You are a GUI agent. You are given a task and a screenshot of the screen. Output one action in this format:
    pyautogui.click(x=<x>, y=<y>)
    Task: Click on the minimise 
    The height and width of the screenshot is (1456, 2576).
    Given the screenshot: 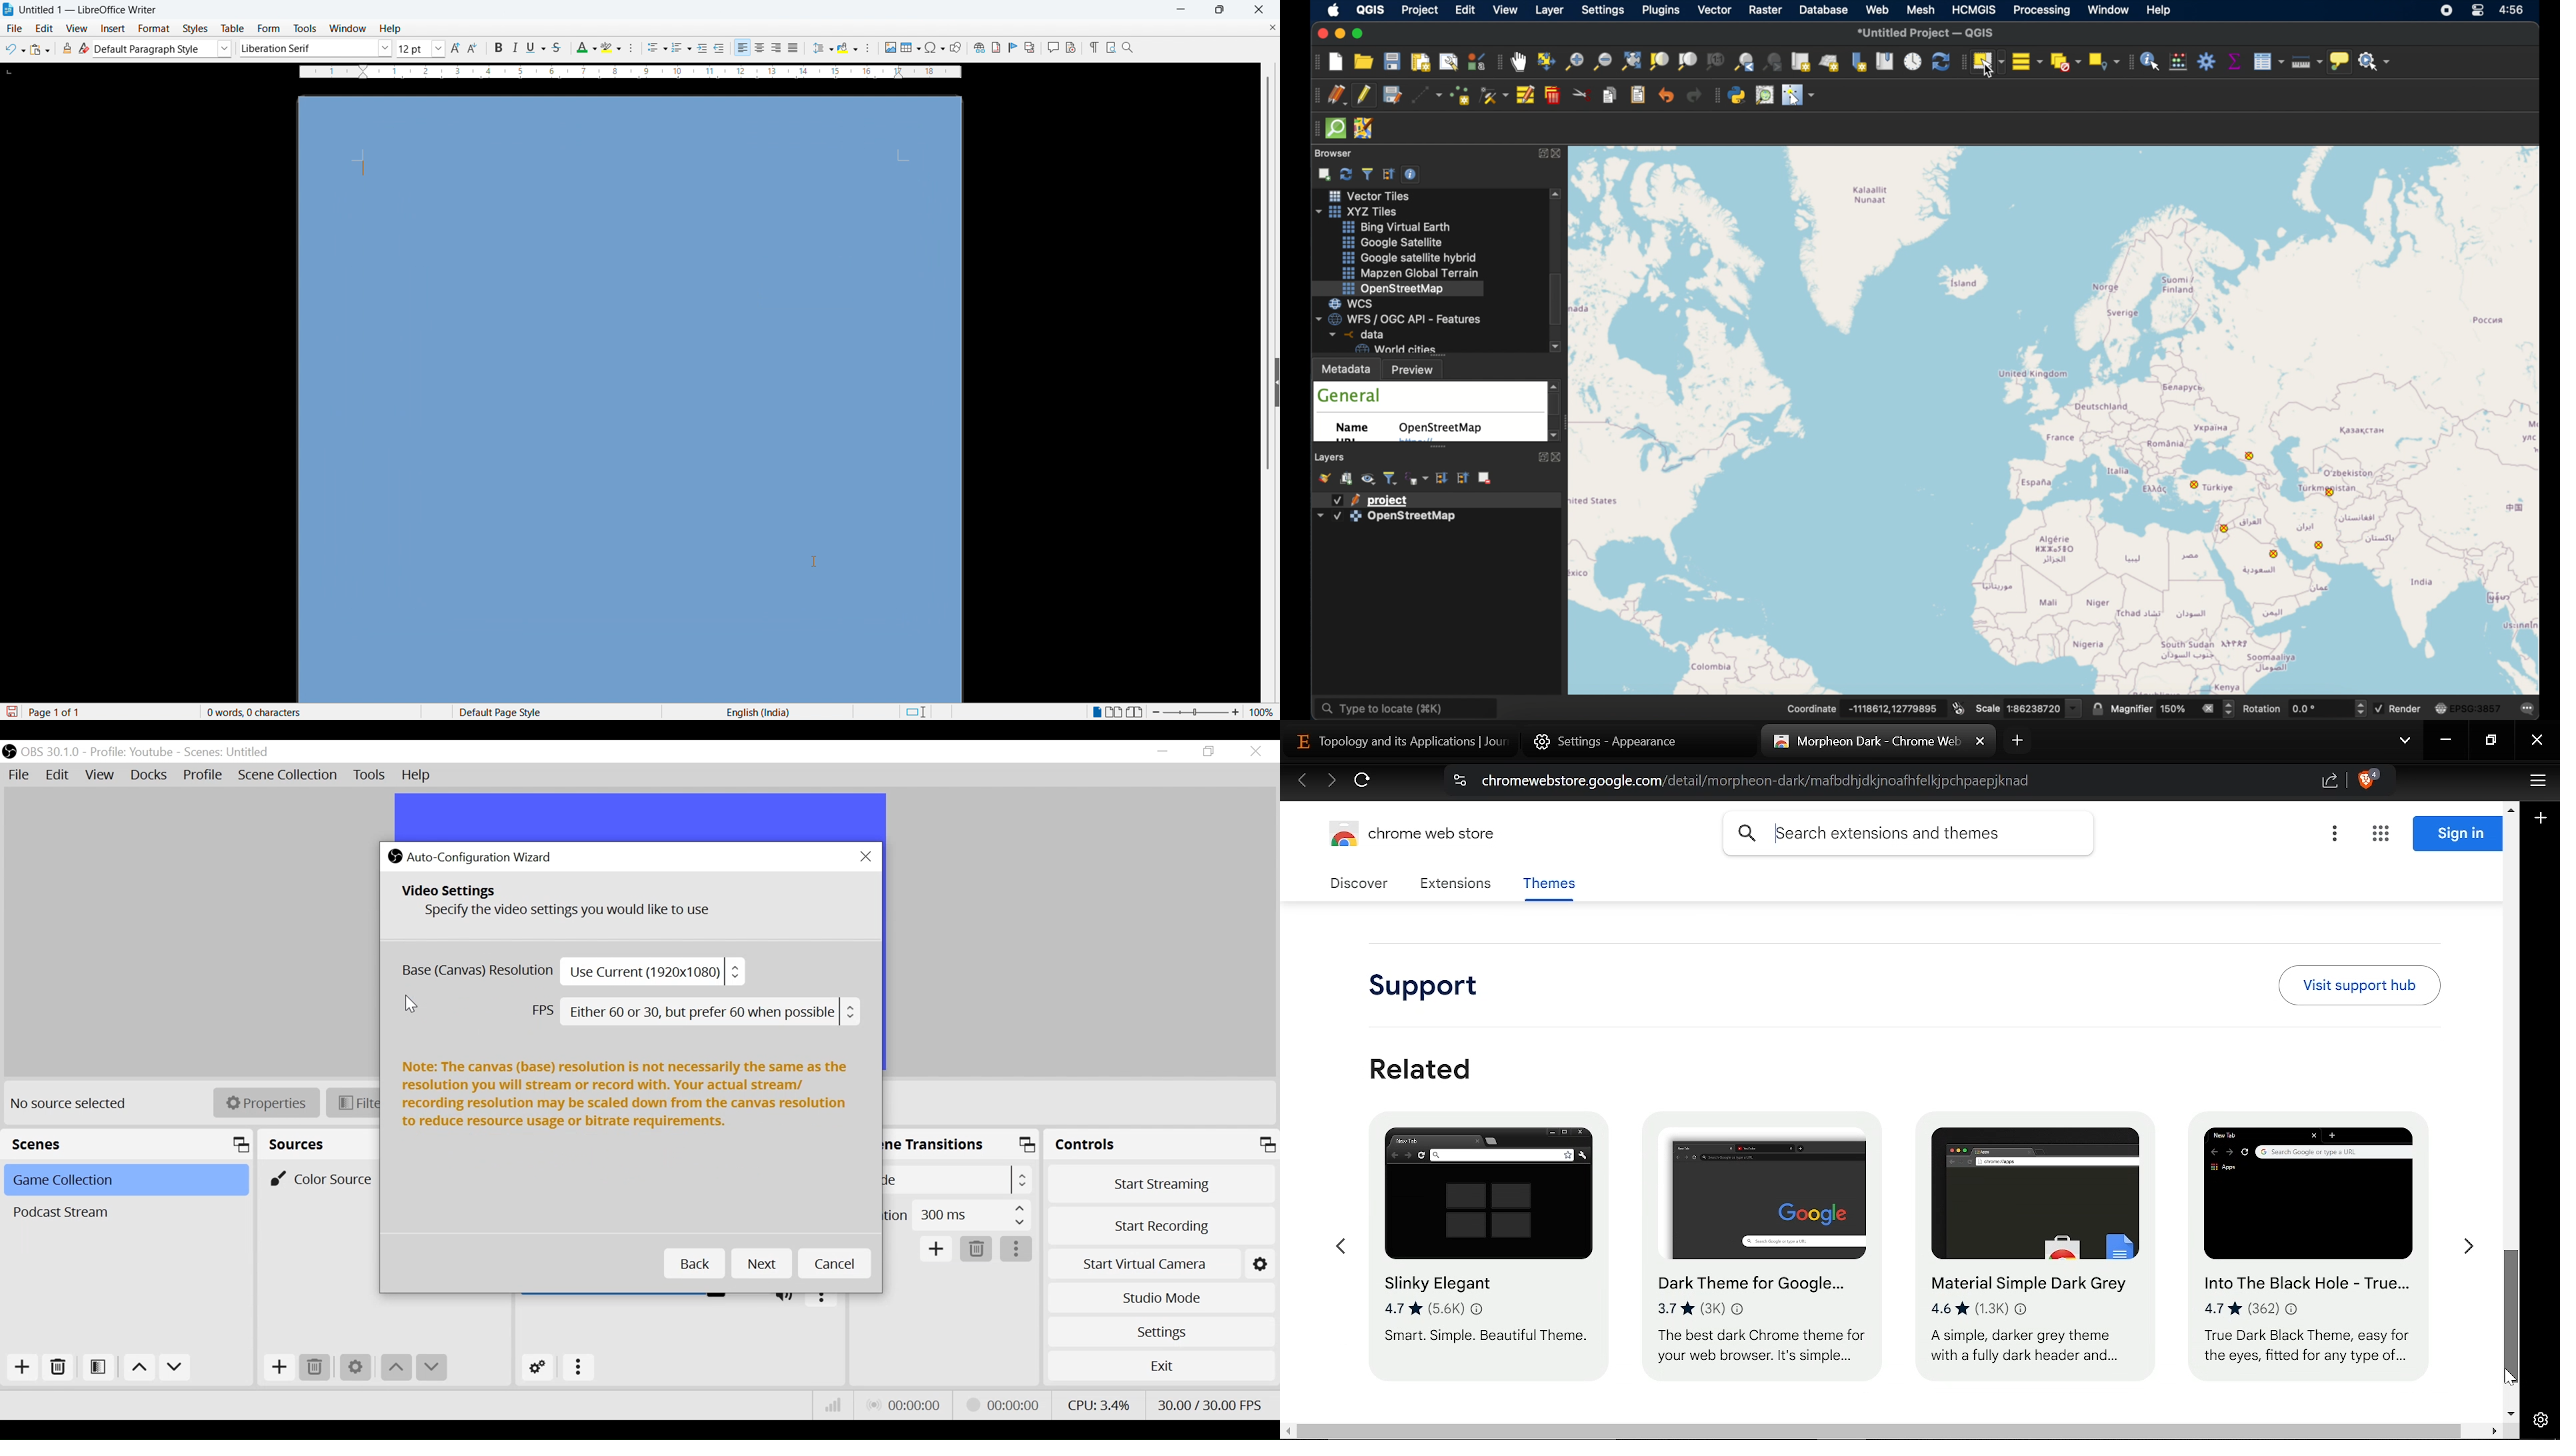 What is the action you would take?
    pyautogui.click(x=1180, y=9)
    